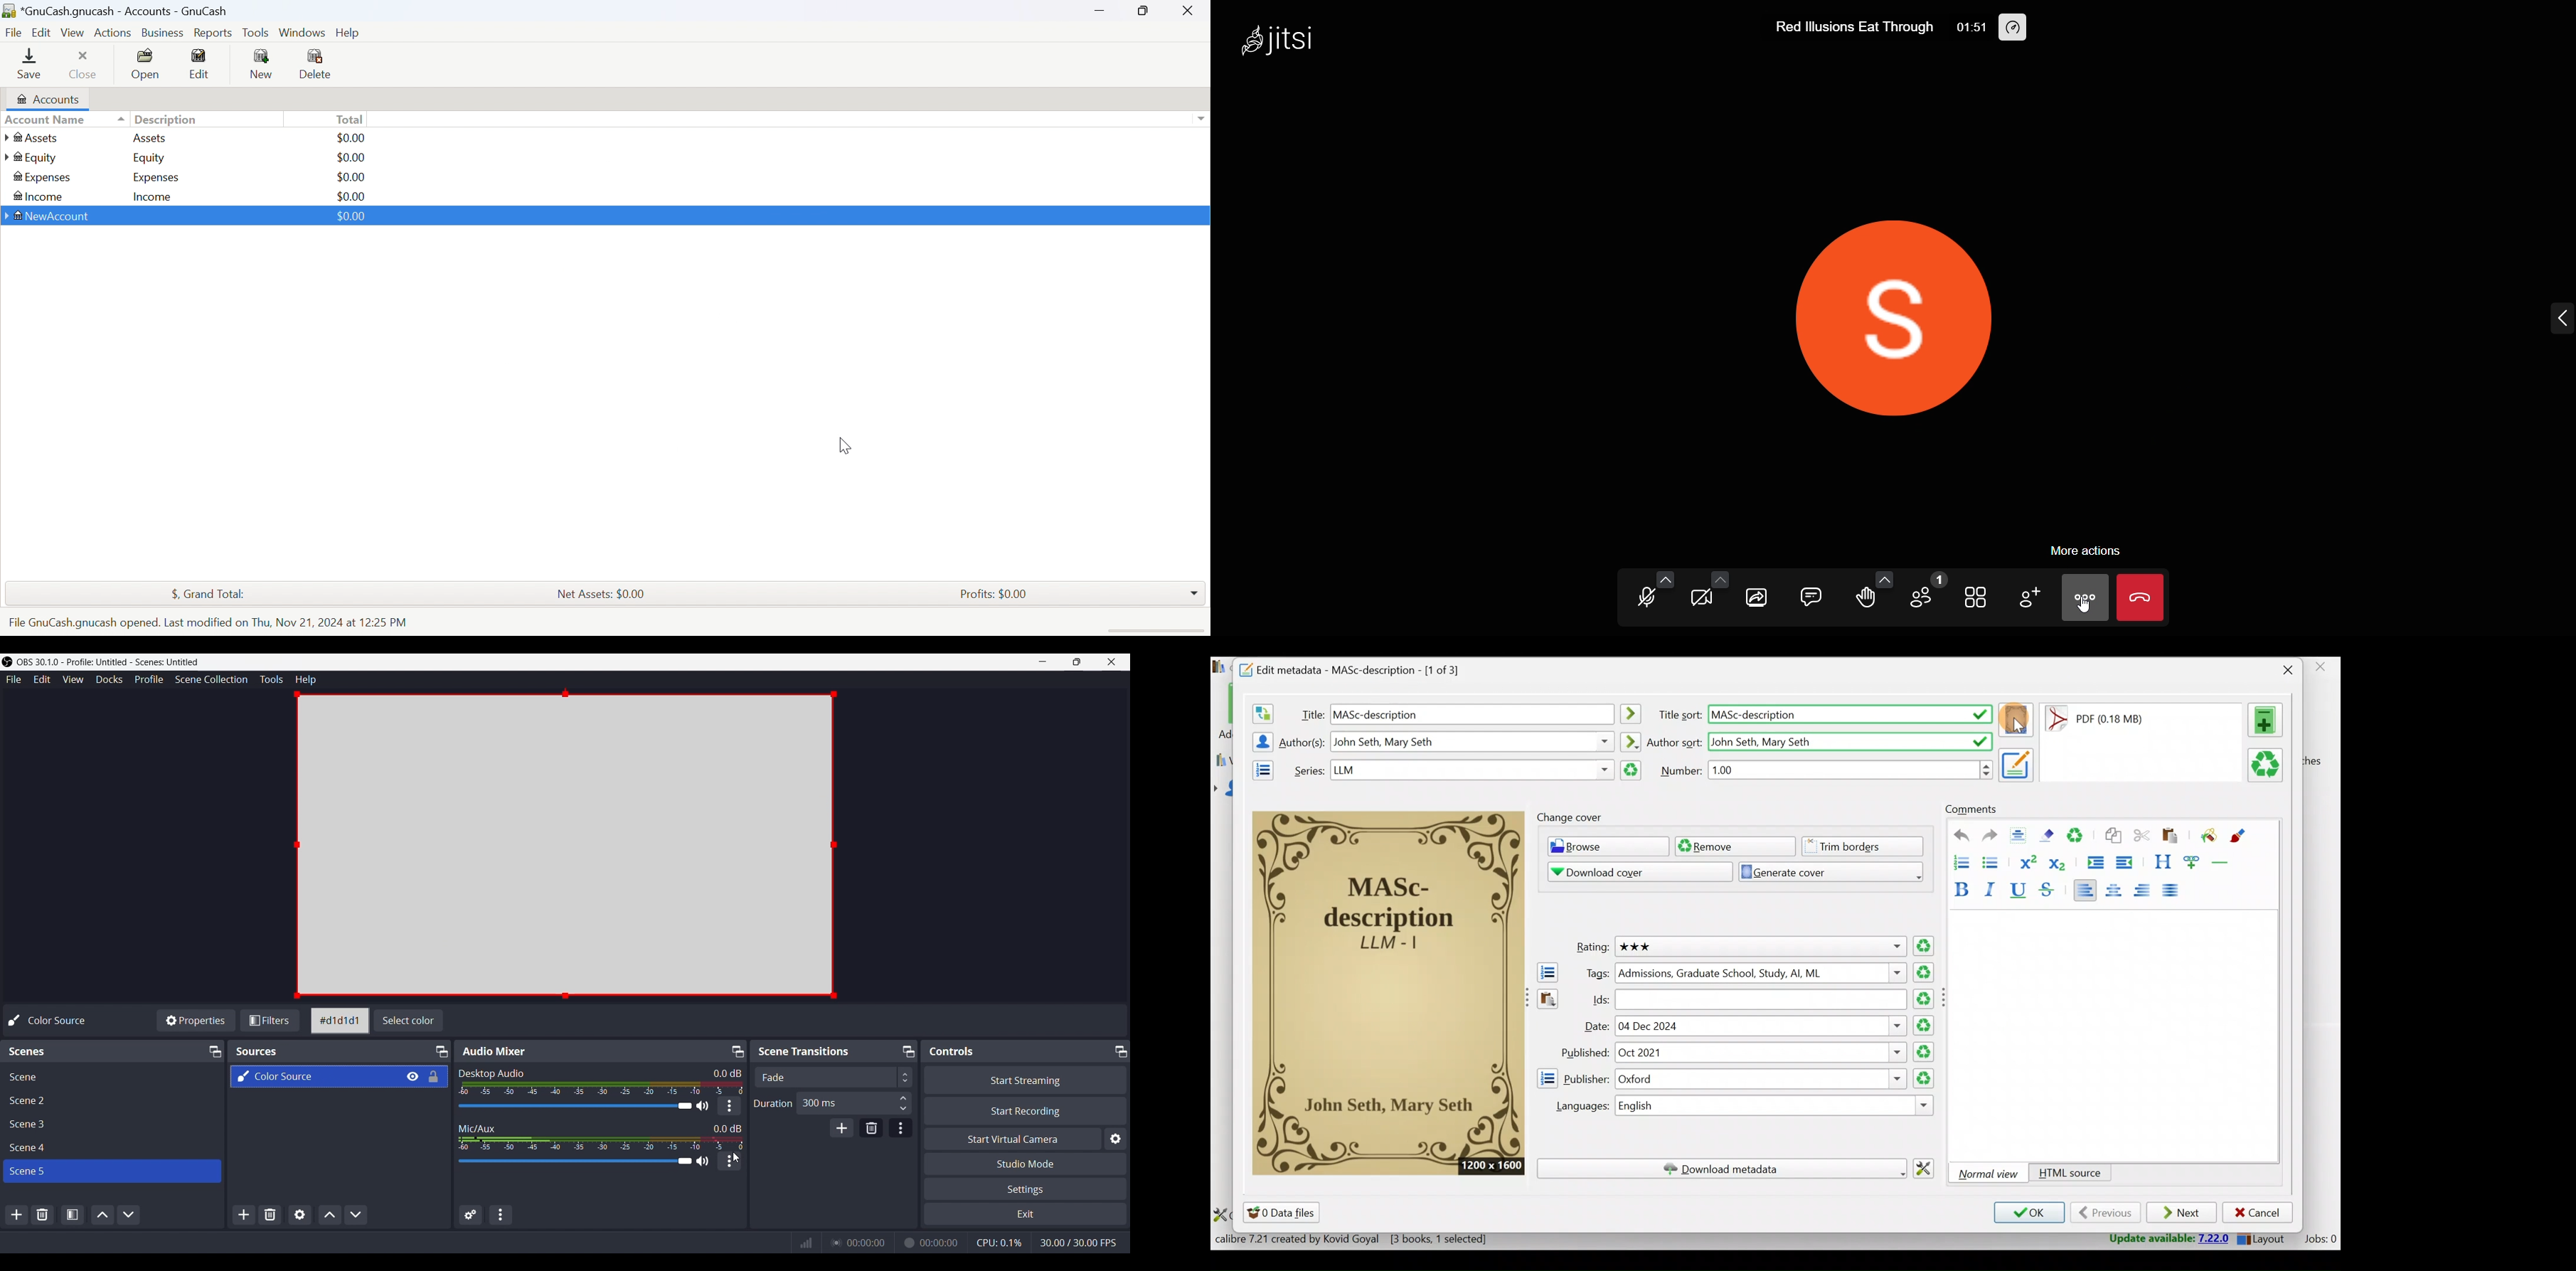  Describe the element at coordinates (200, 63) in the screenshot. I see `Edit` at that location.